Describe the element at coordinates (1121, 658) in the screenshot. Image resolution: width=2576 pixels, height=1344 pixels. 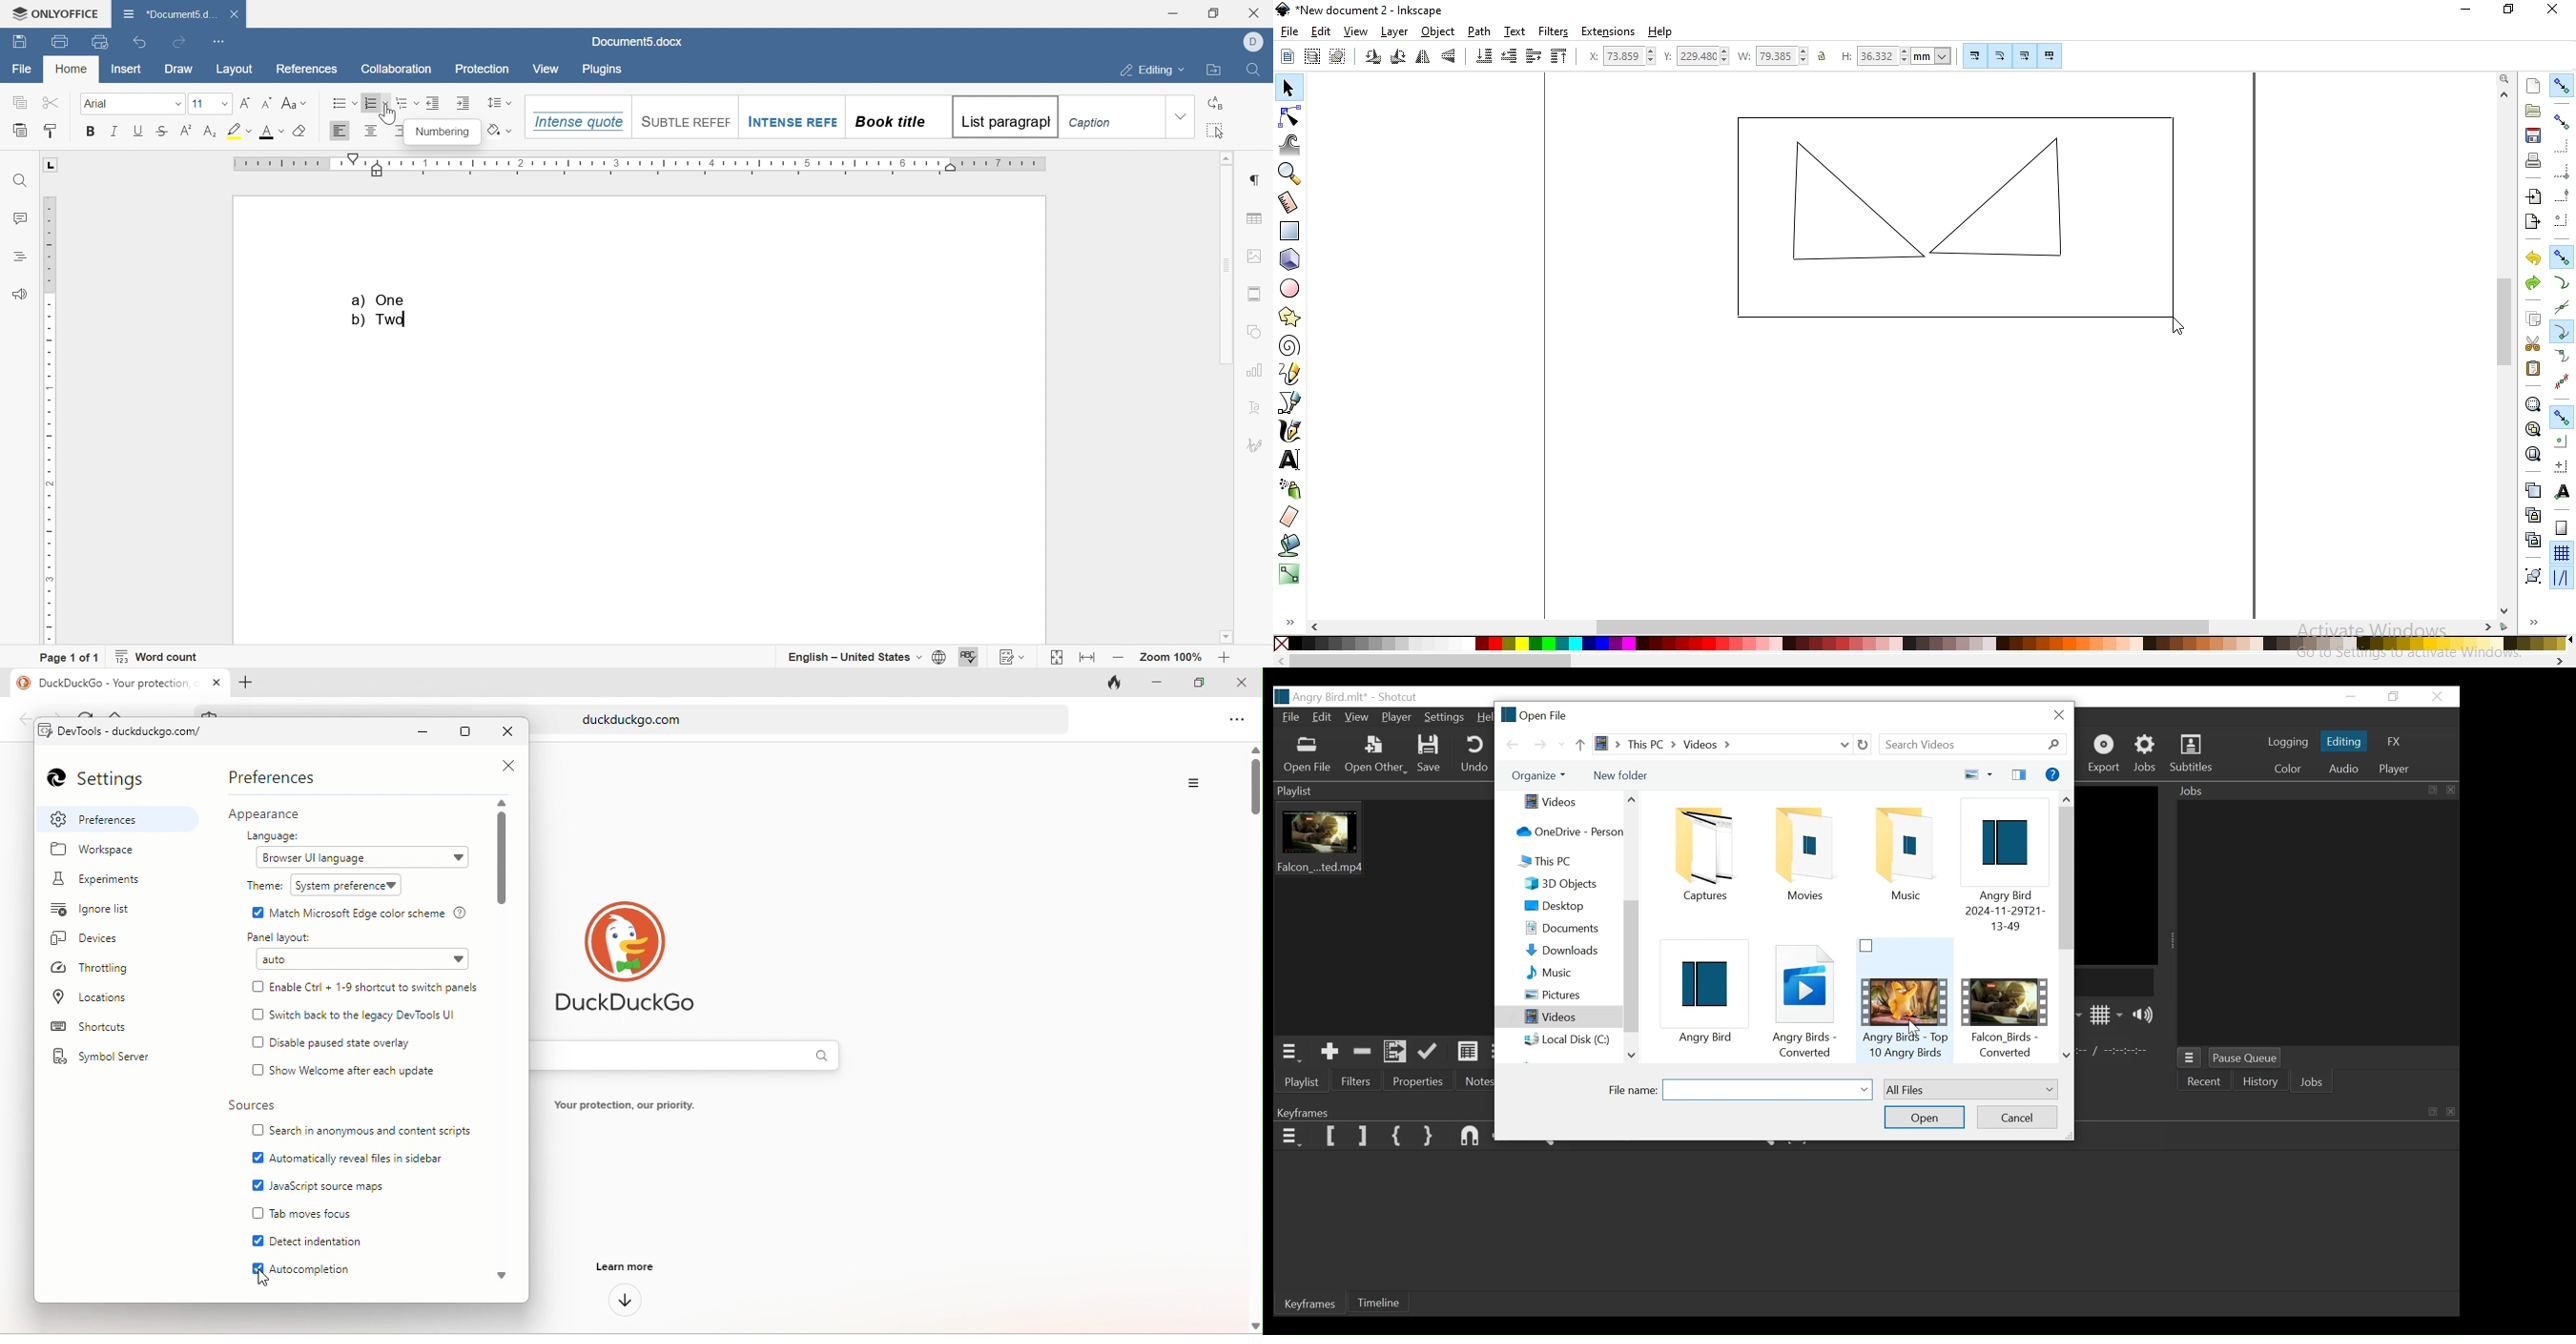
I see `zoom out` at that location.